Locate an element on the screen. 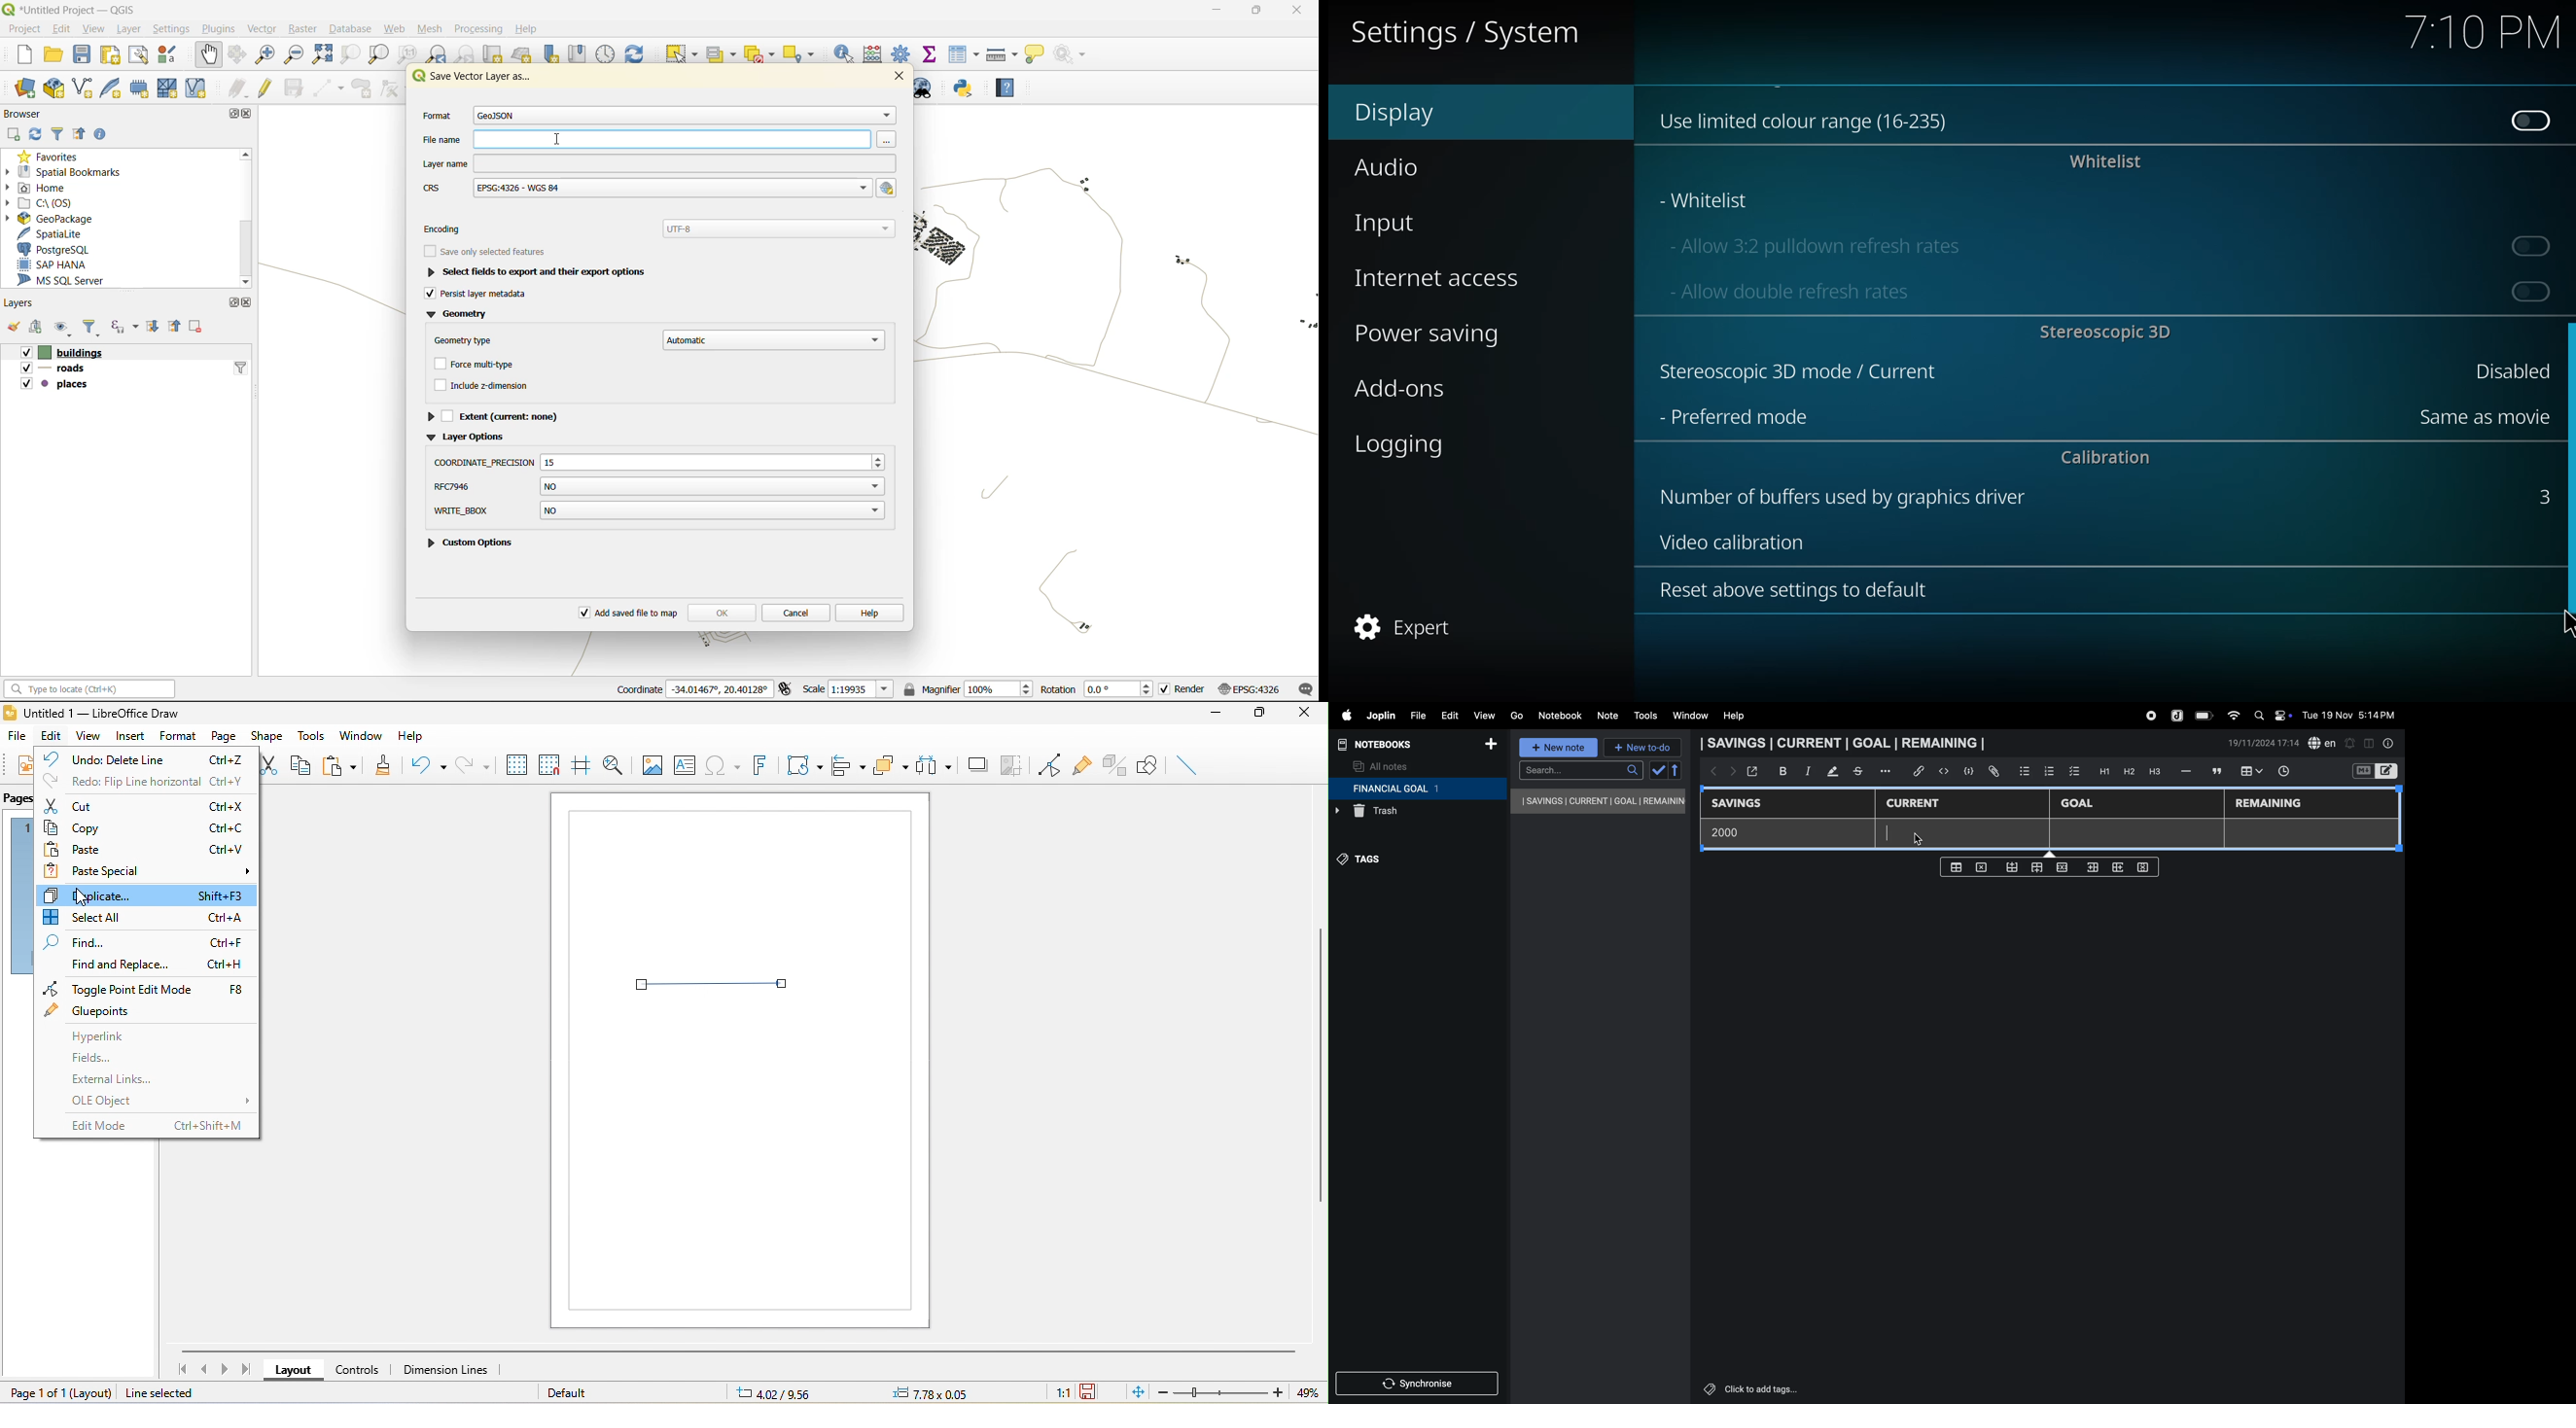 This screenshot has height=1428, width=2576. info is located at coordinates (2389, 743).